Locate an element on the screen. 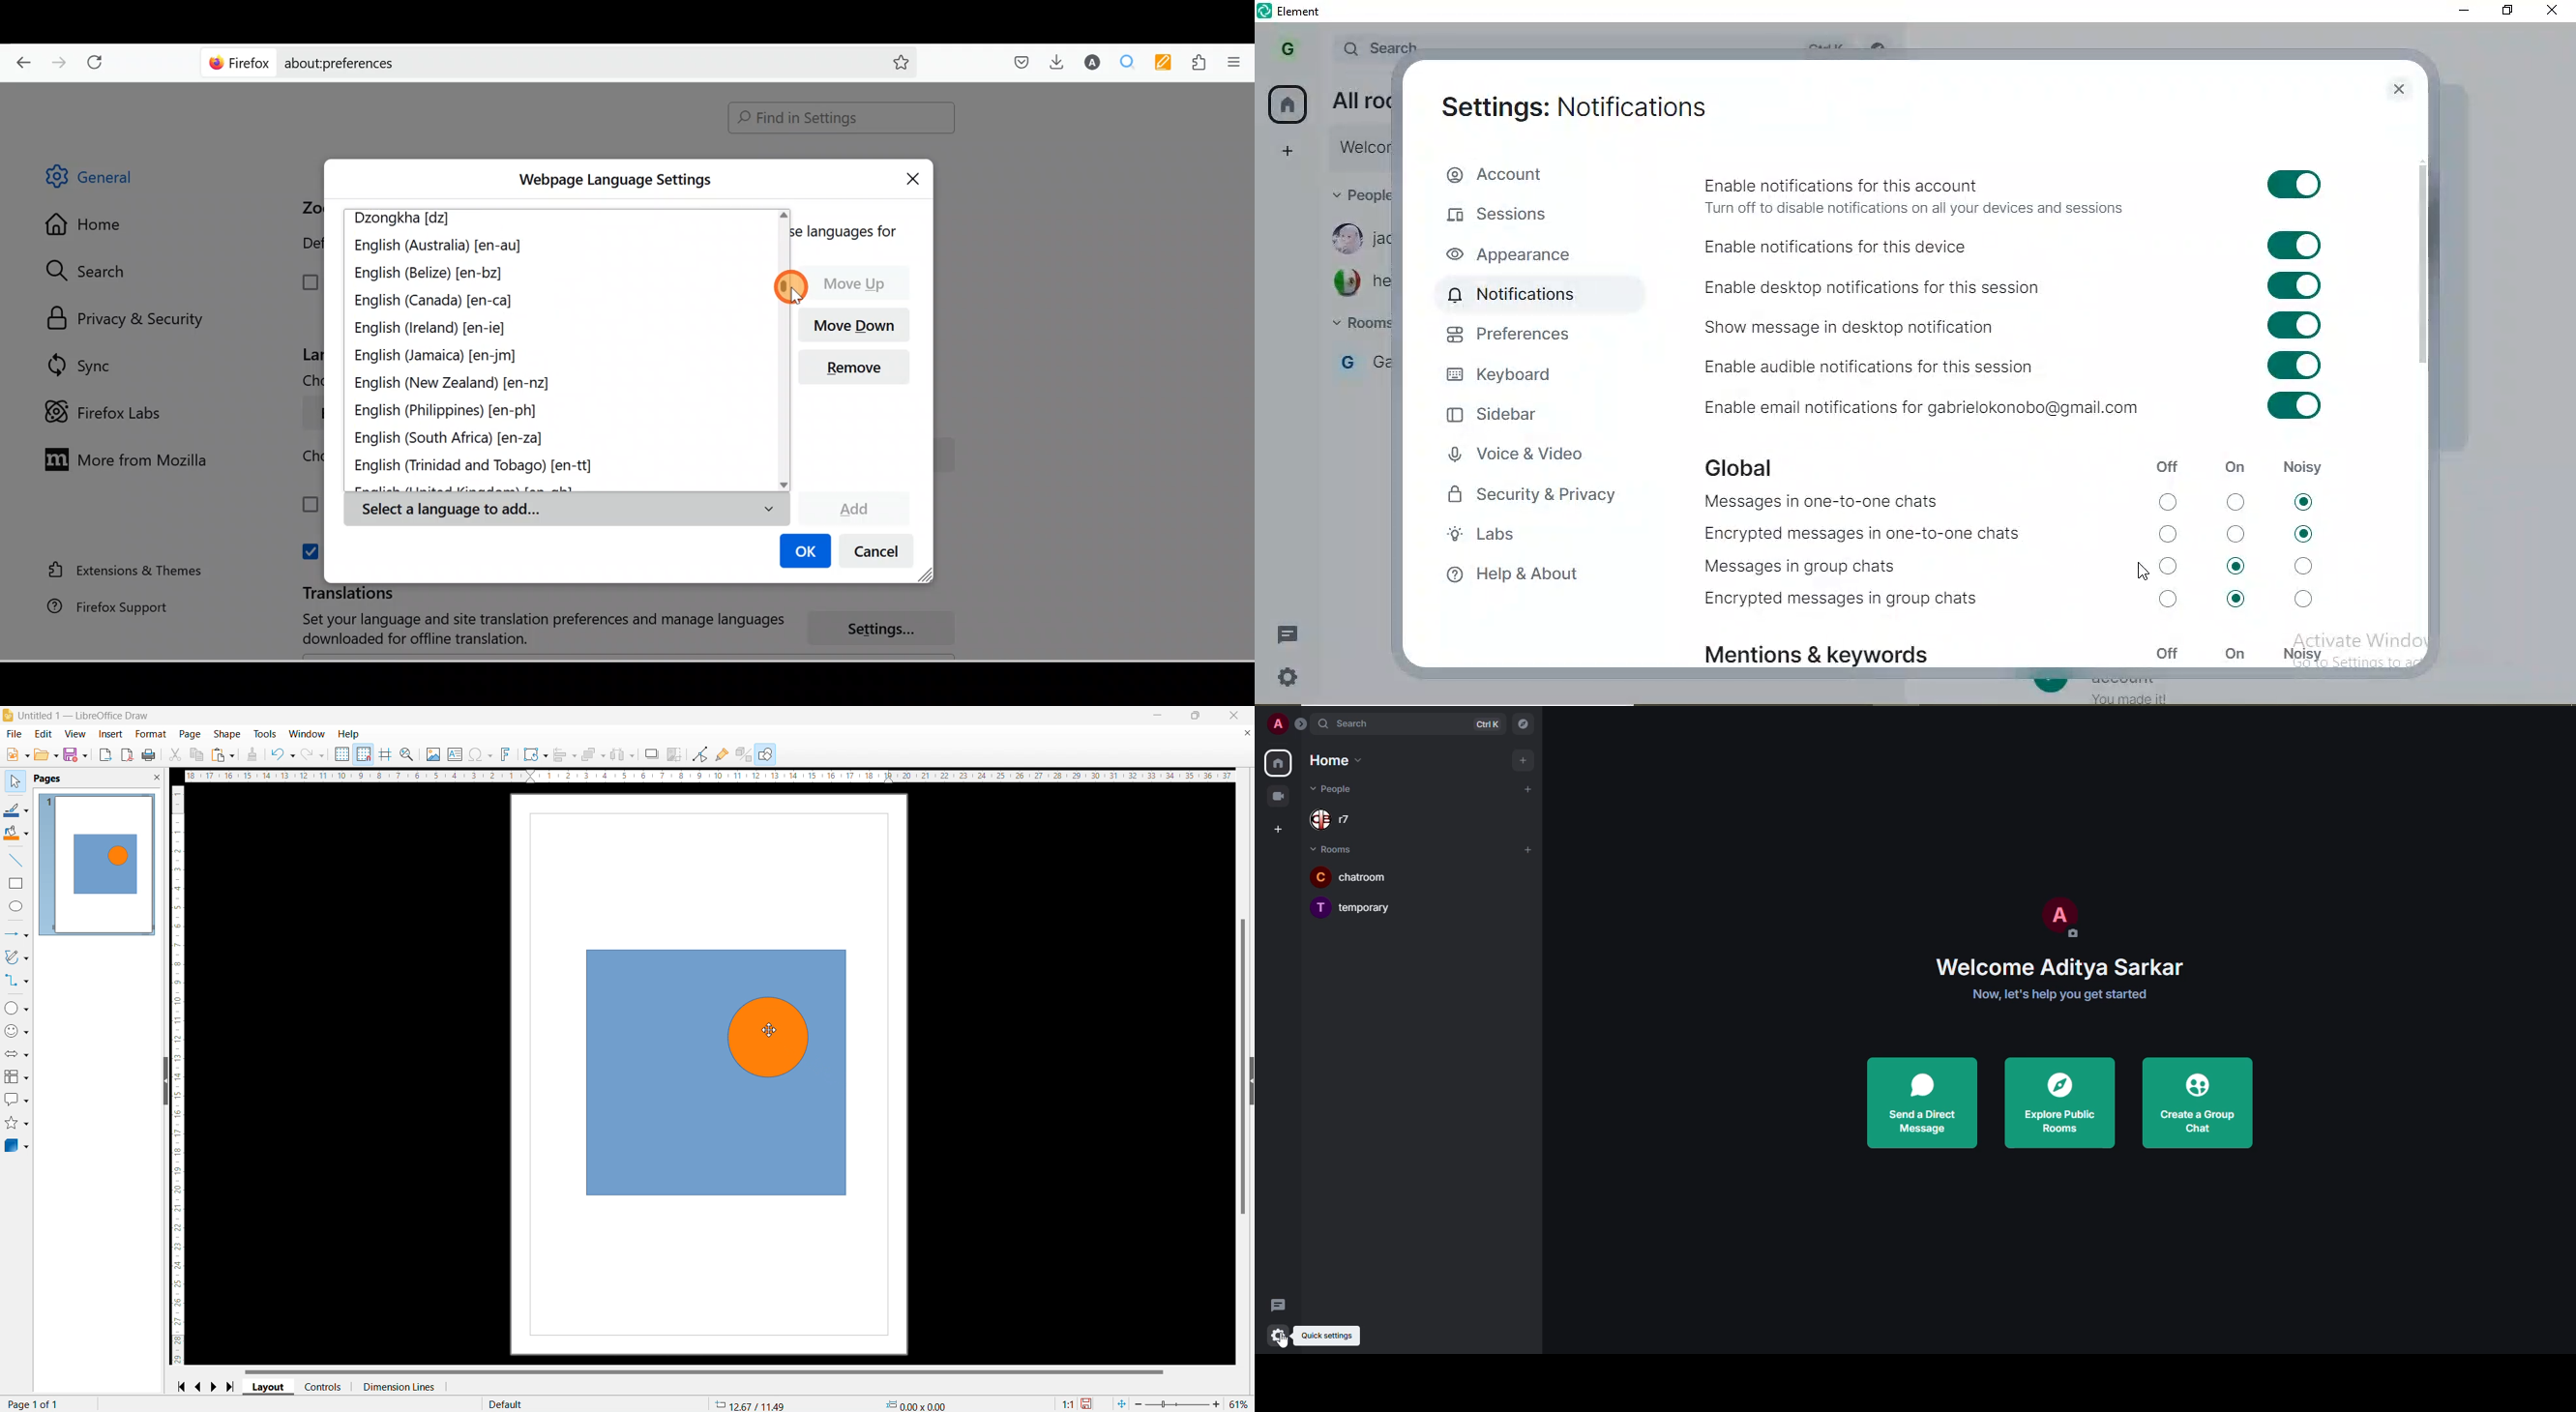 This screenshot has width=2576, height=1428. Close is located at coordinates (917, 176).